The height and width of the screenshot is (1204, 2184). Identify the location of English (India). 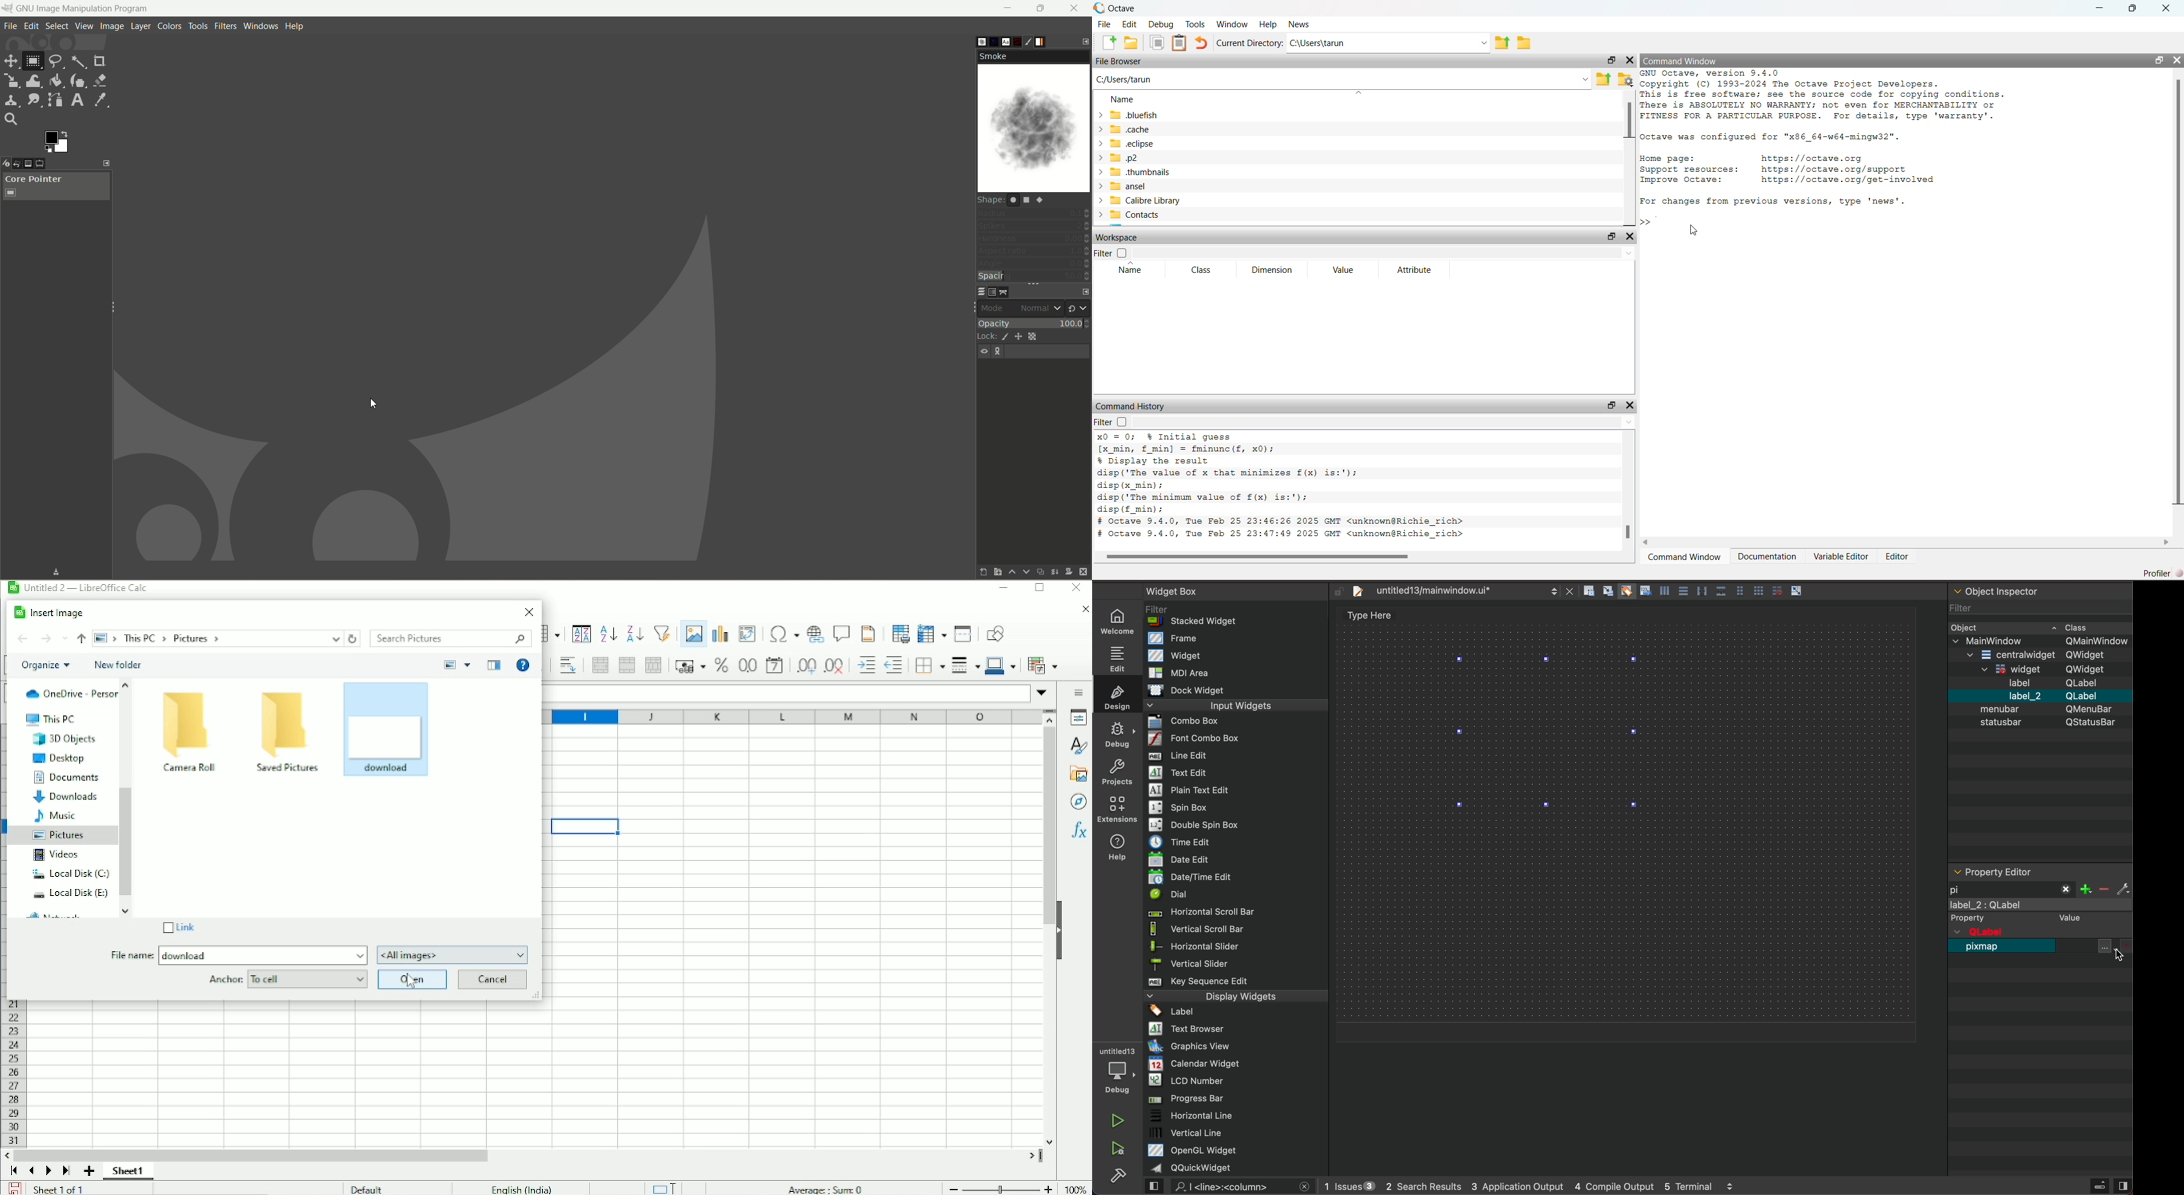
(519, 1187).